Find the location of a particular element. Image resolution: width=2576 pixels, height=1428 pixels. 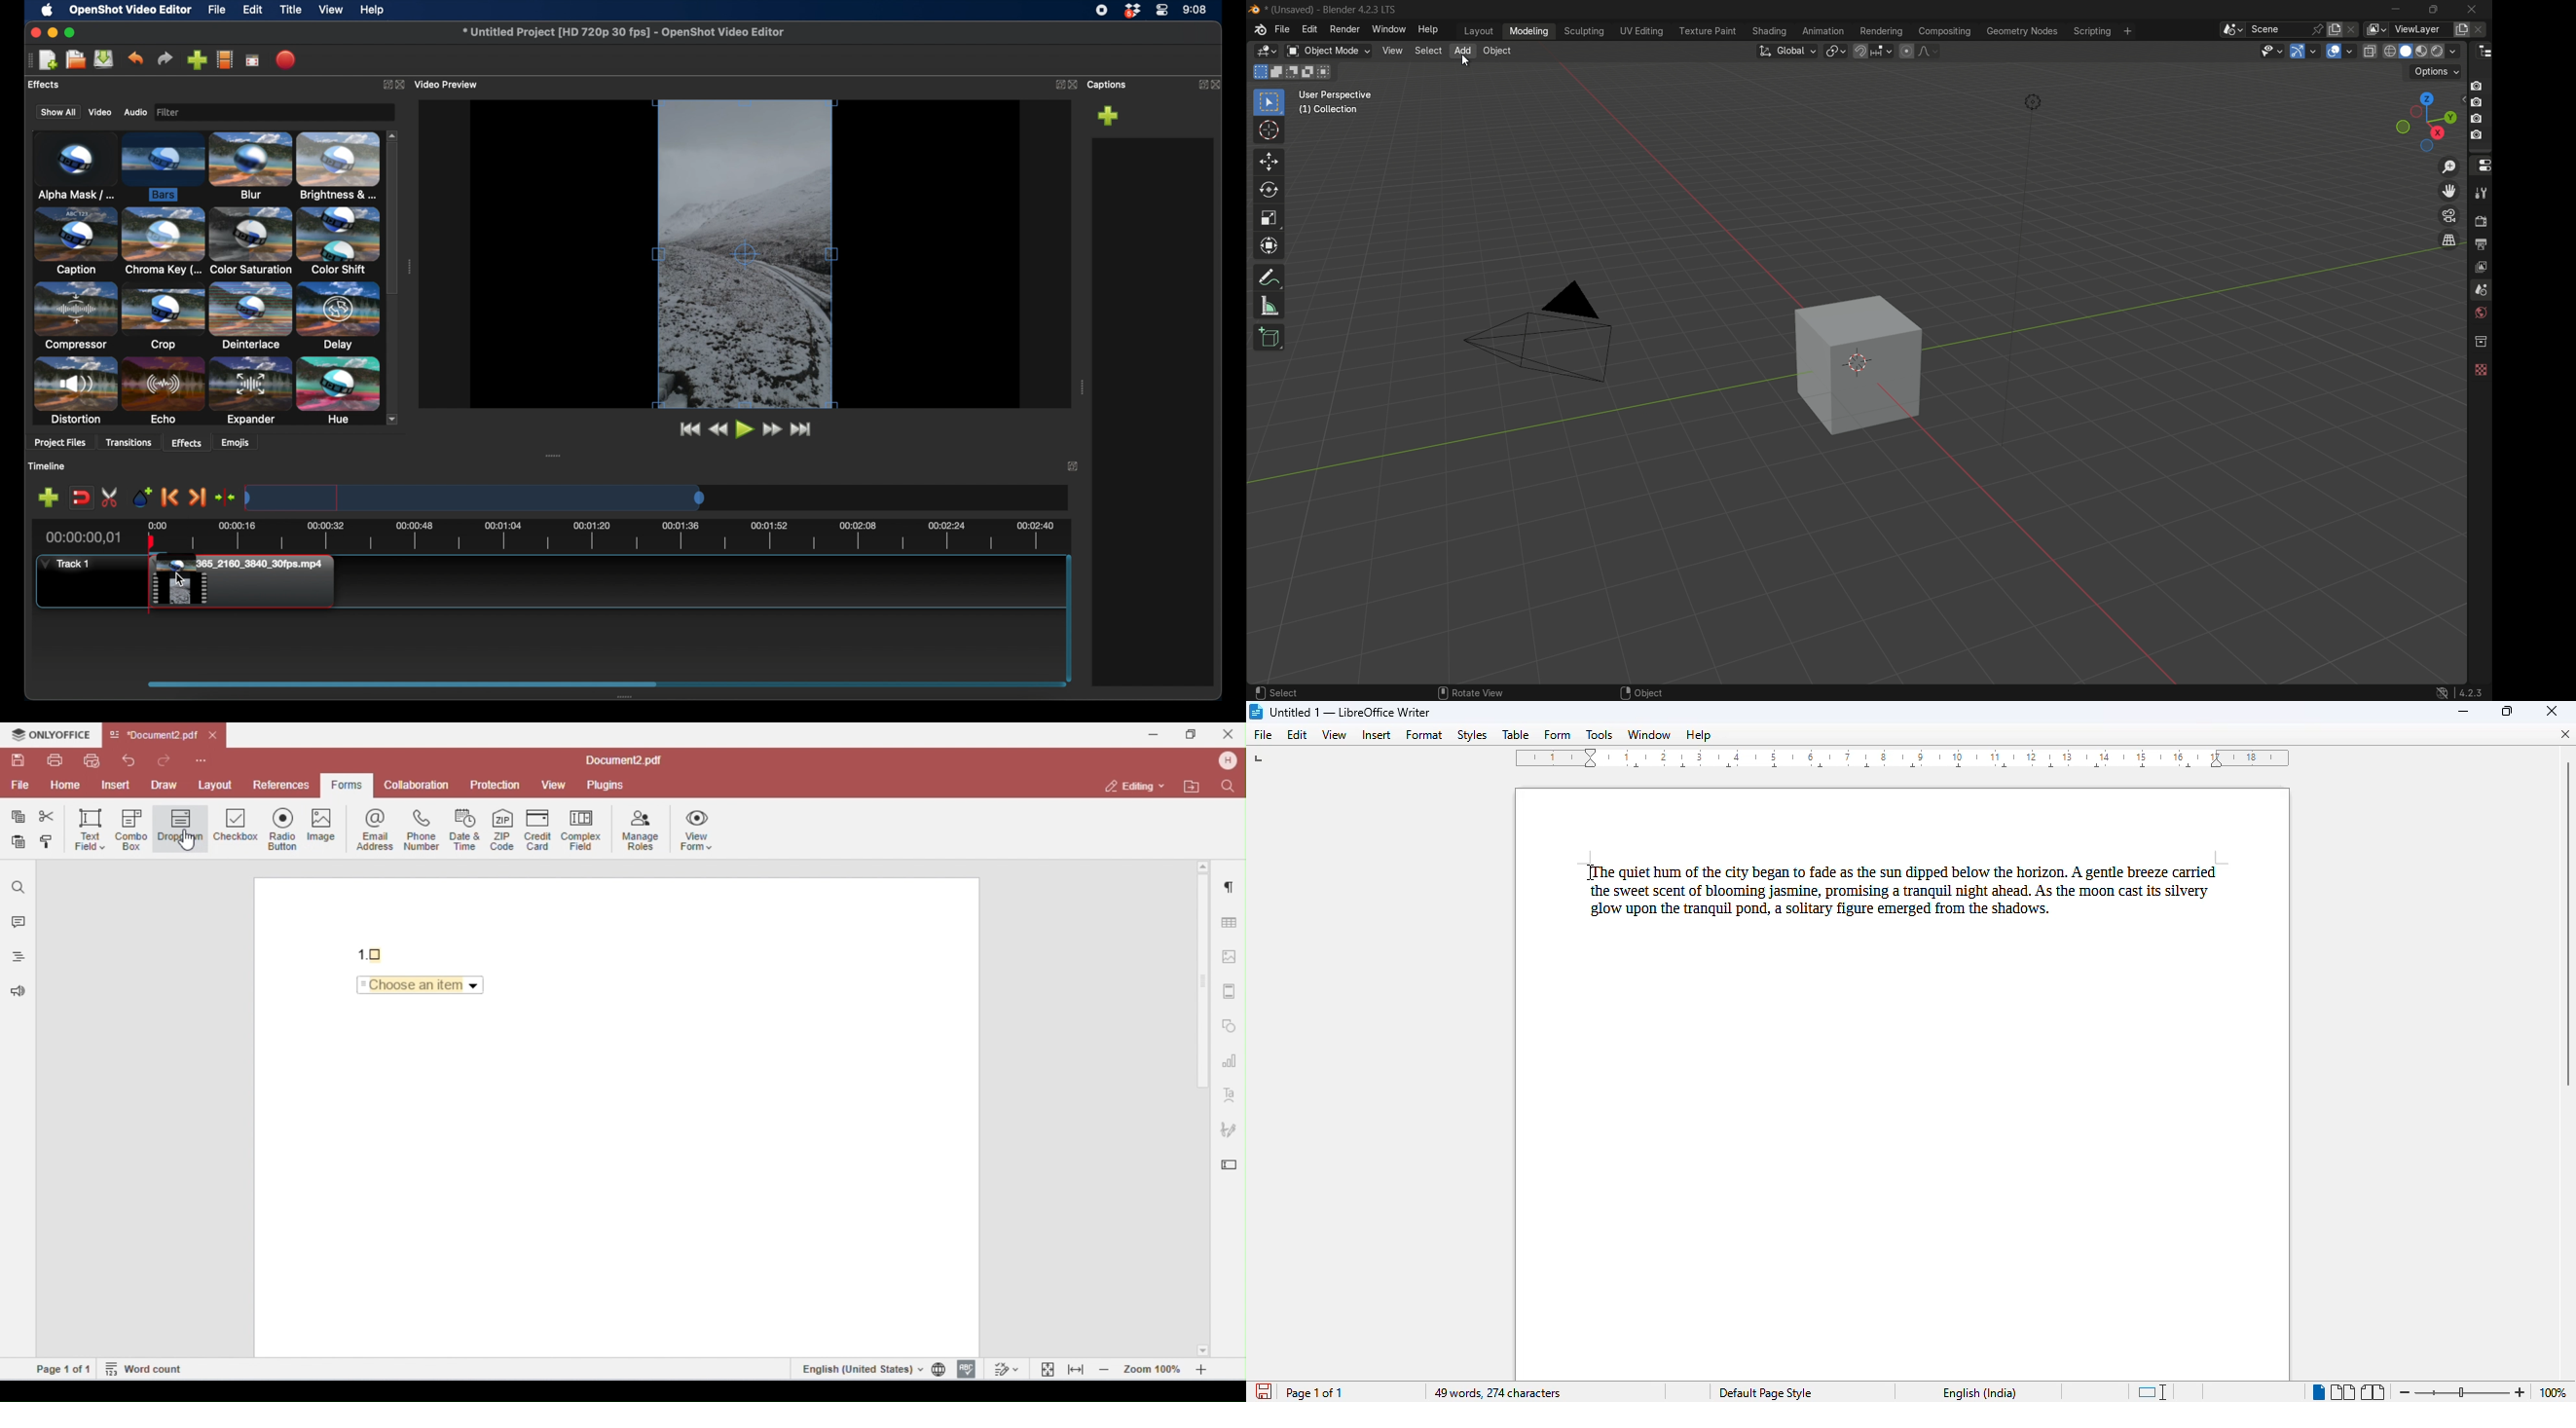

layout menu is located at coordinates (1477, 31).